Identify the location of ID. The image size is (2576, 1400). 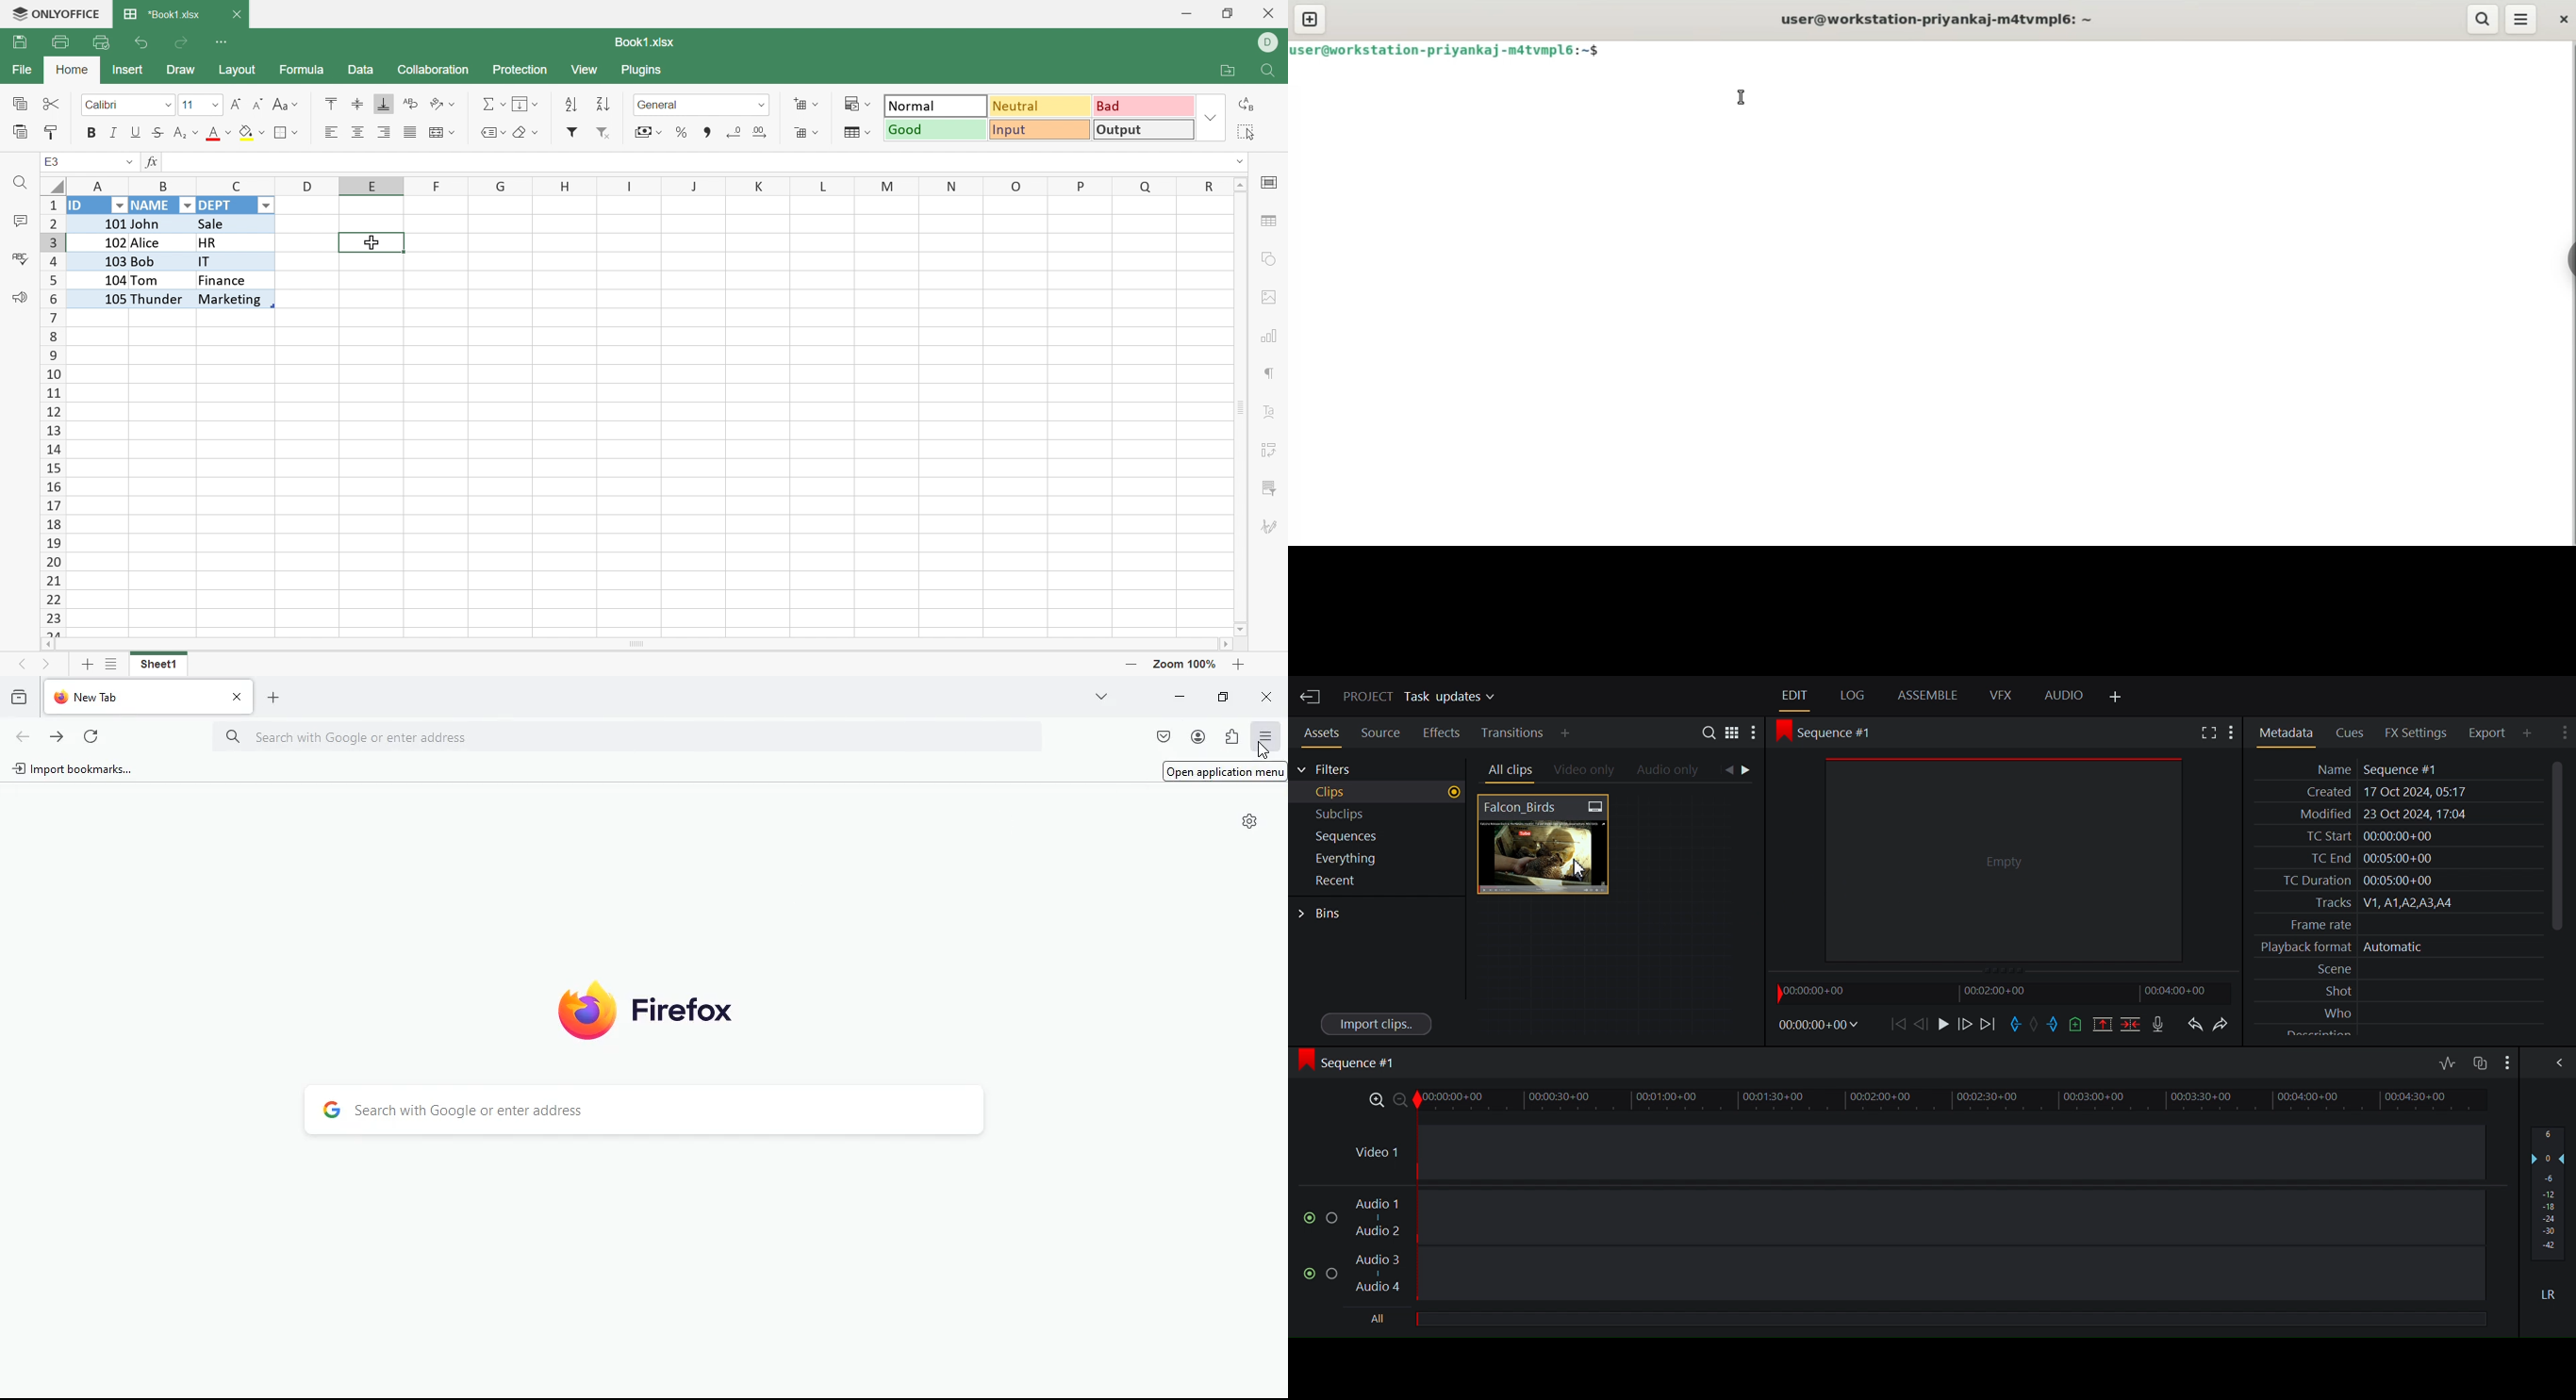
(175, 162).